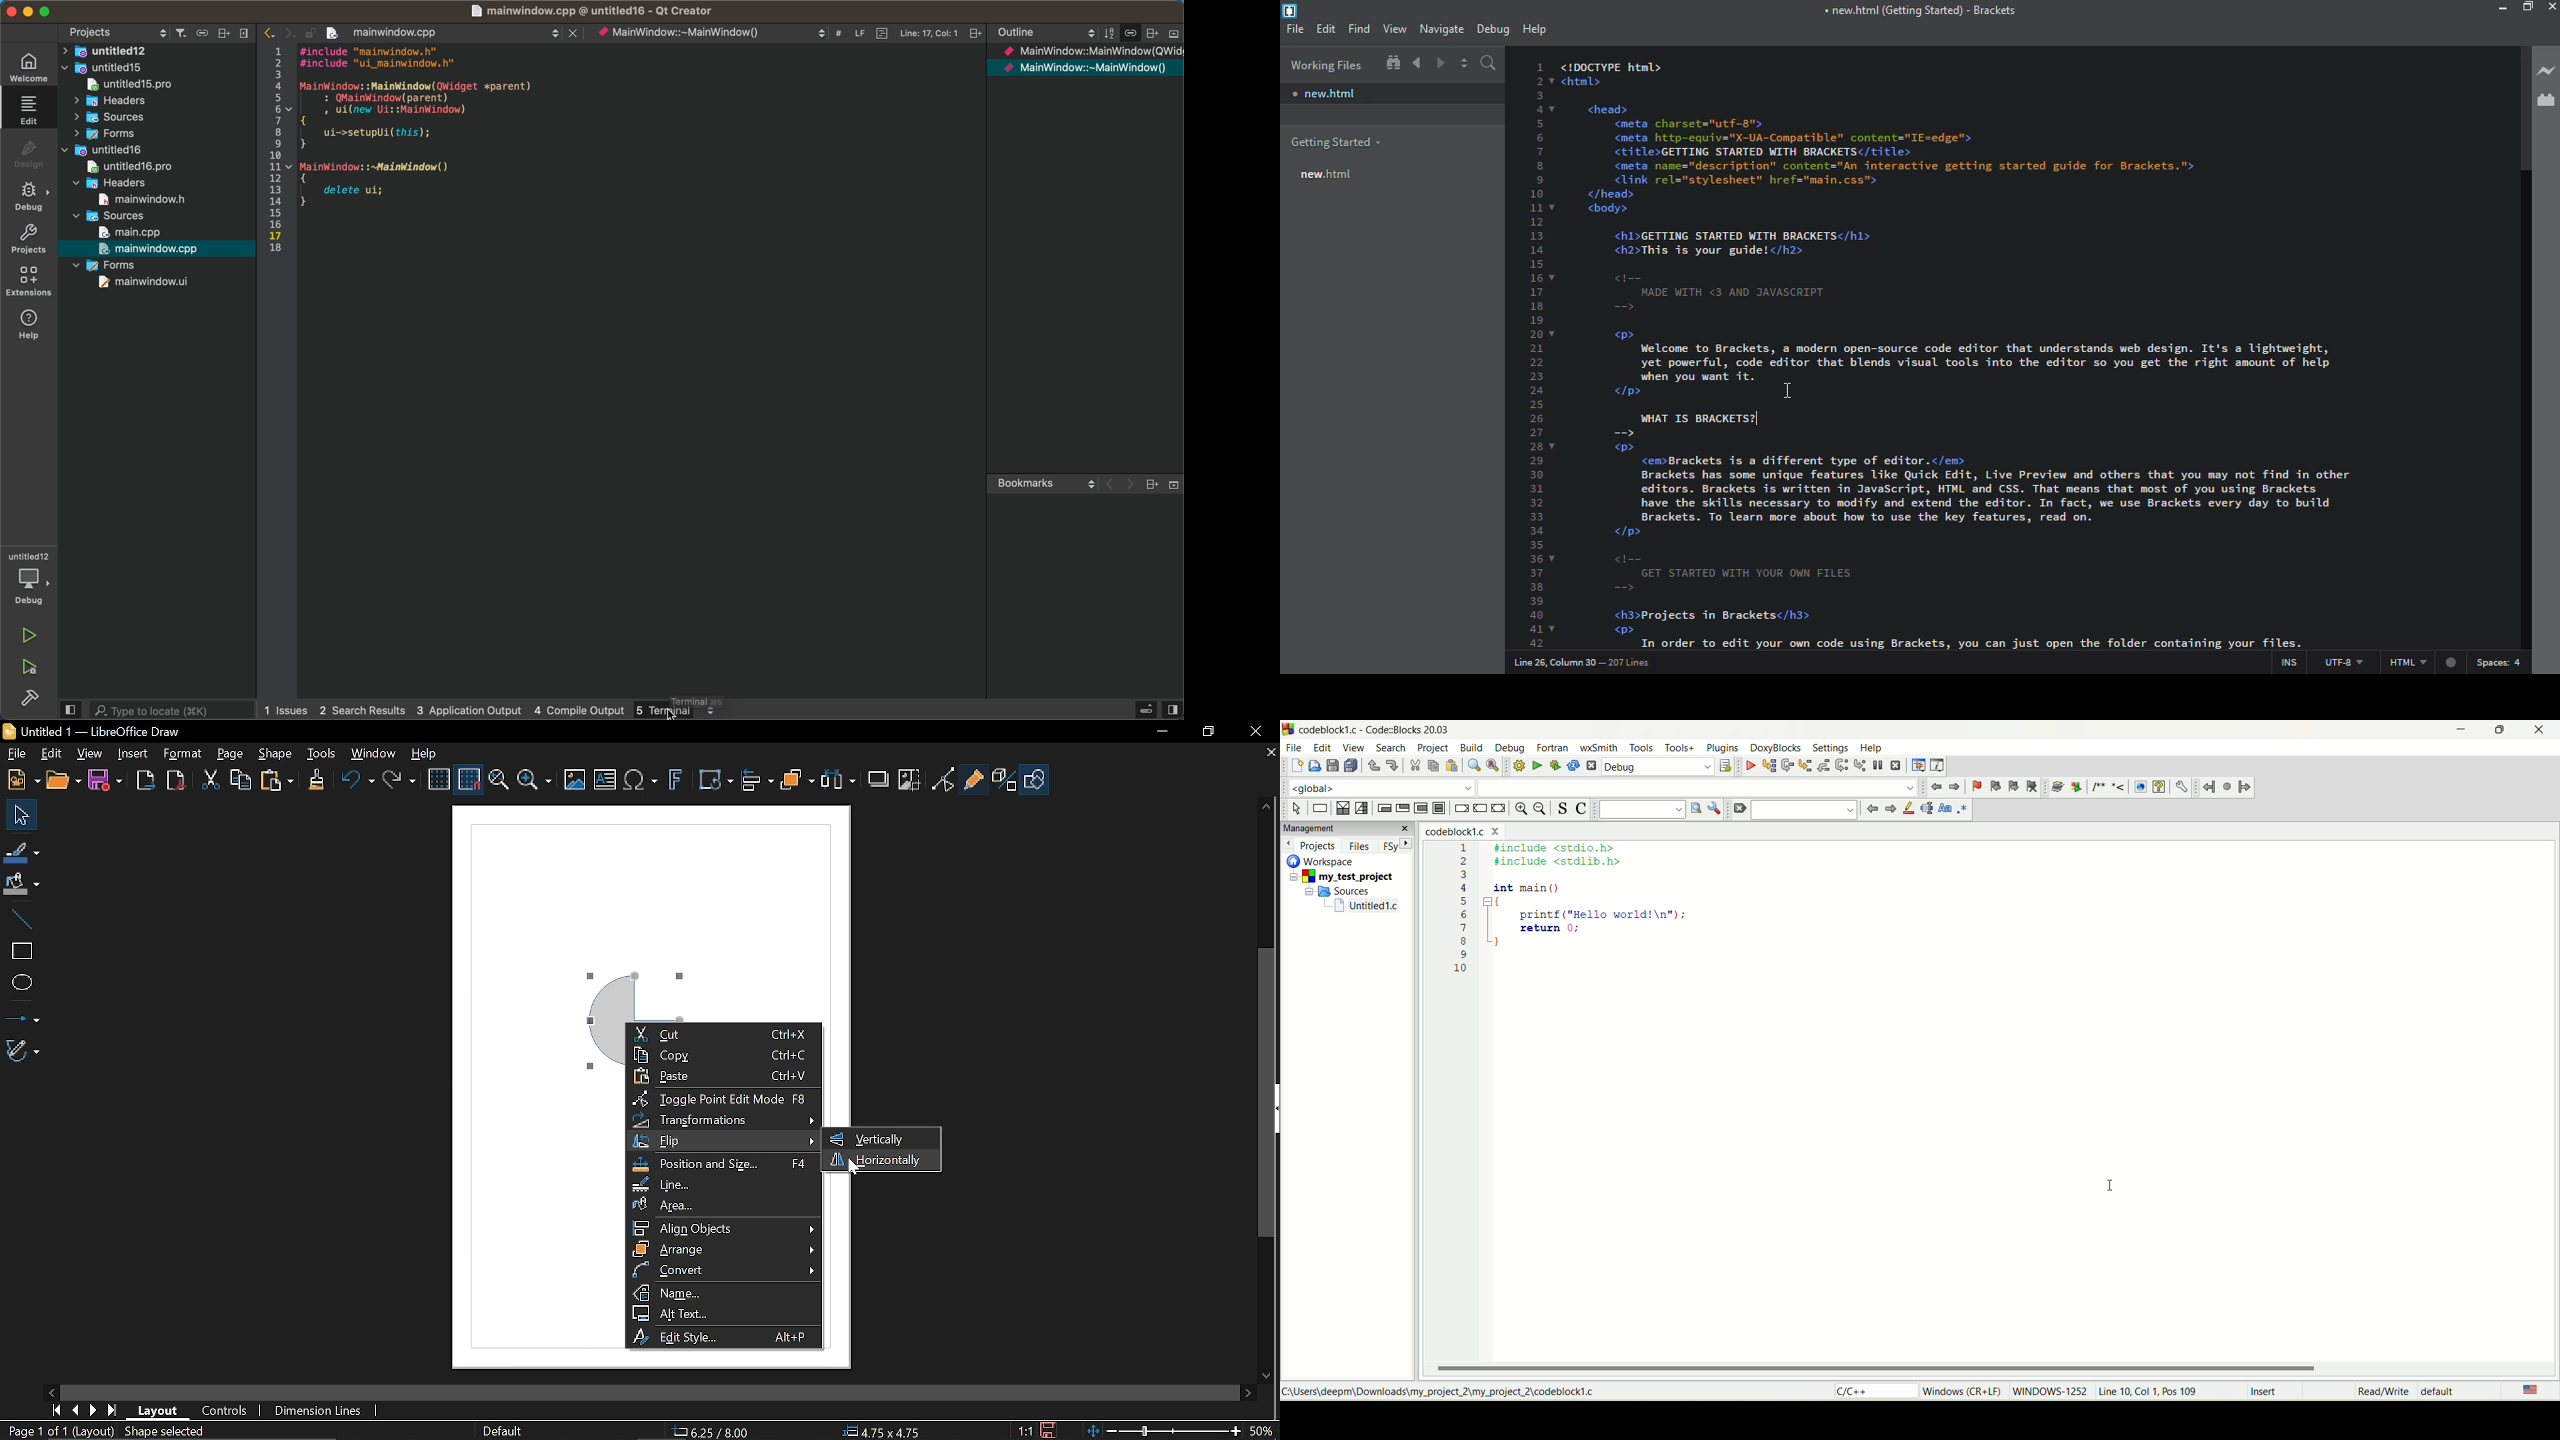 The height and width of the screenshot is (1456, 2576). What do you see at coordinates (10, 10) in the screenshot?
I see `minimize` at bounding box center [10, 10].